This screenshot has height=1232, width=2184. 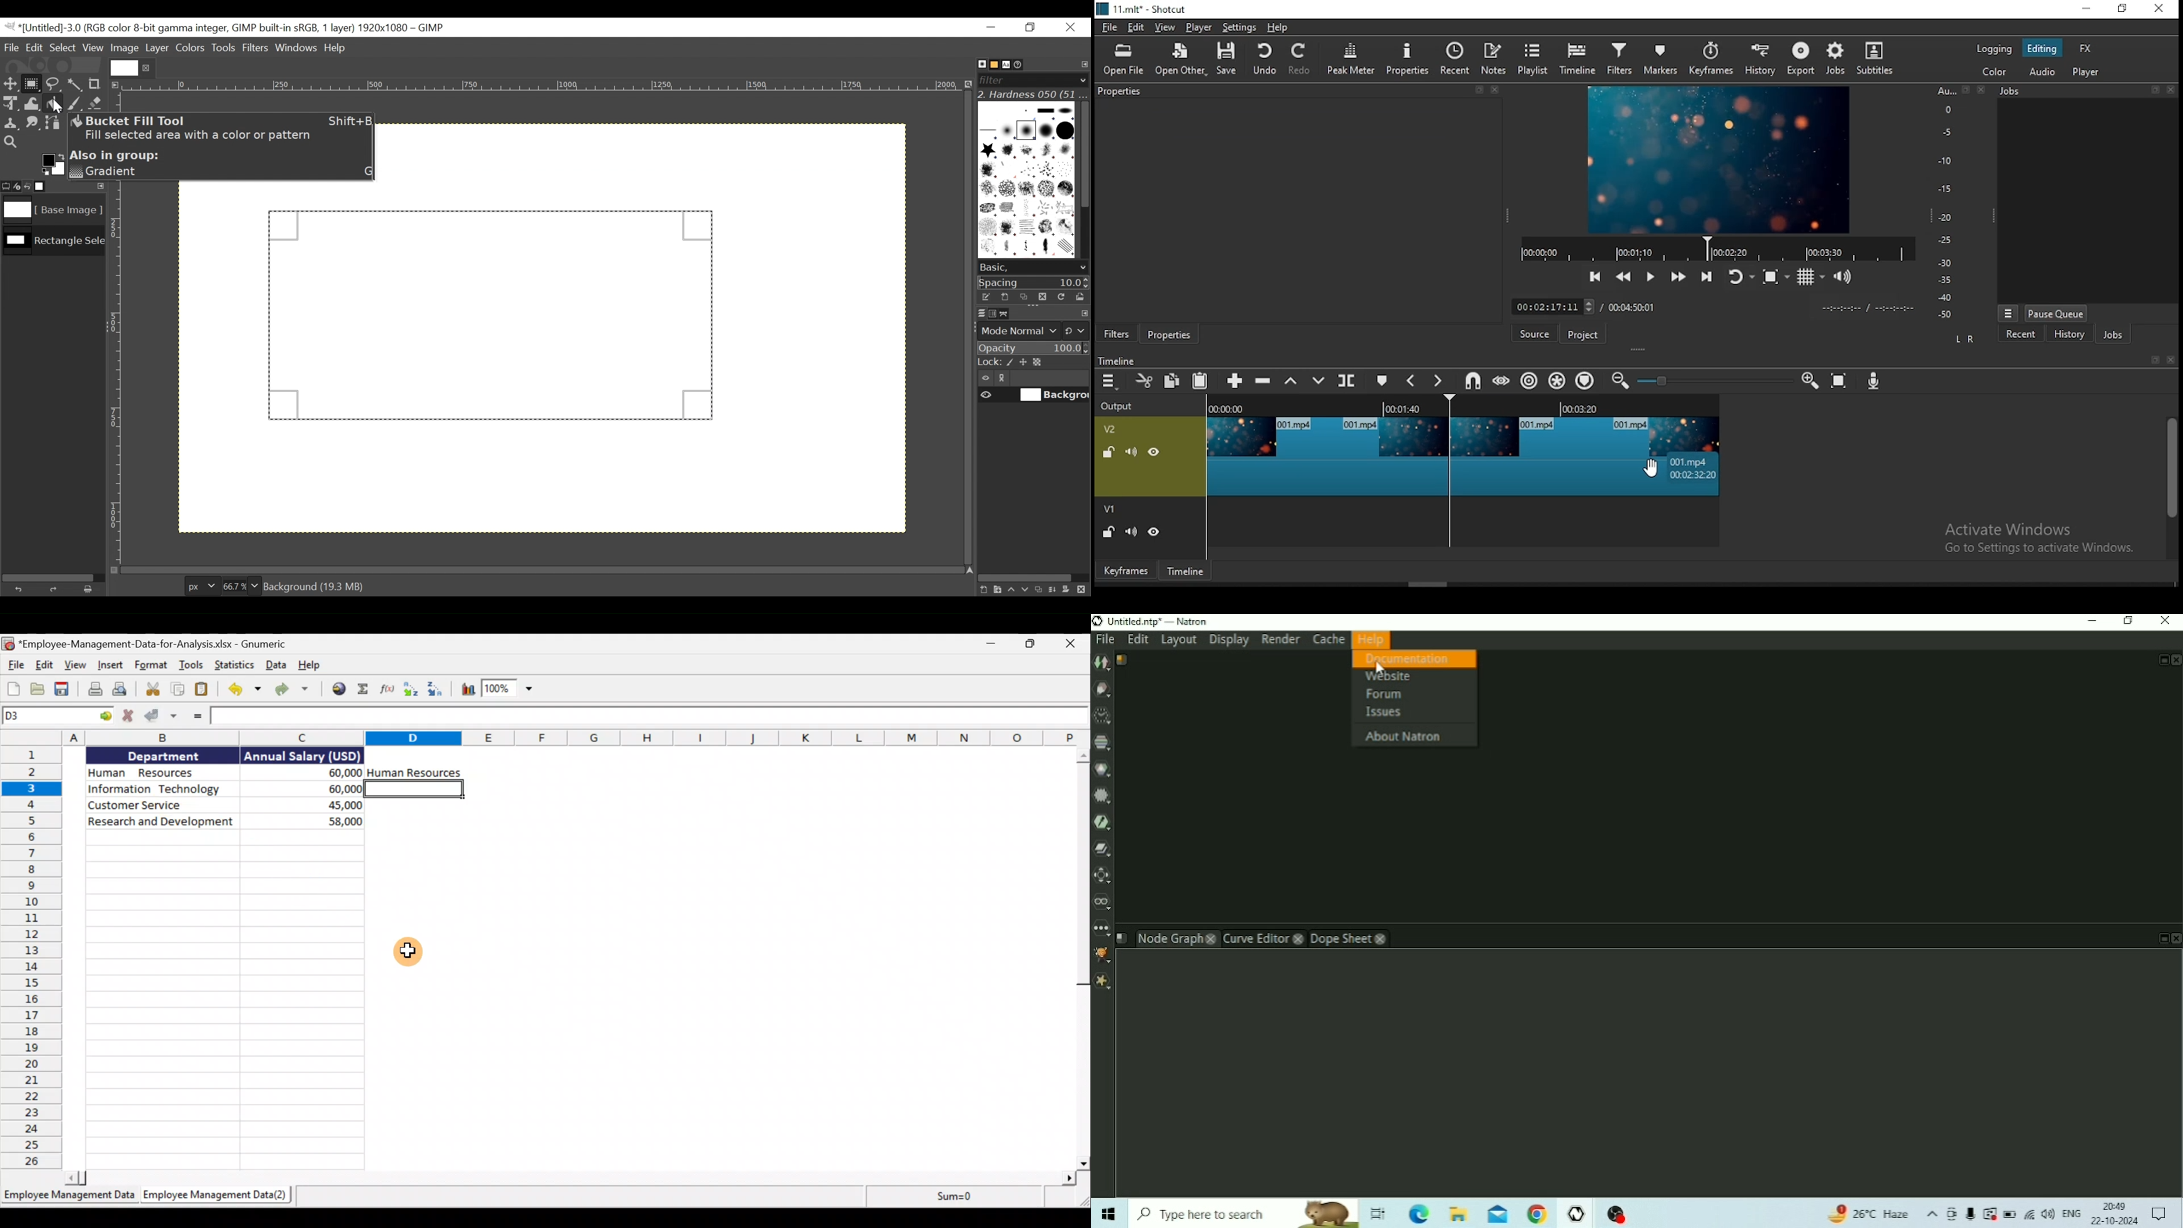 What do you see at coordinates (1349, 380) in the screenshot?
I see `split at playhead` at bounding box center [1349, 380].